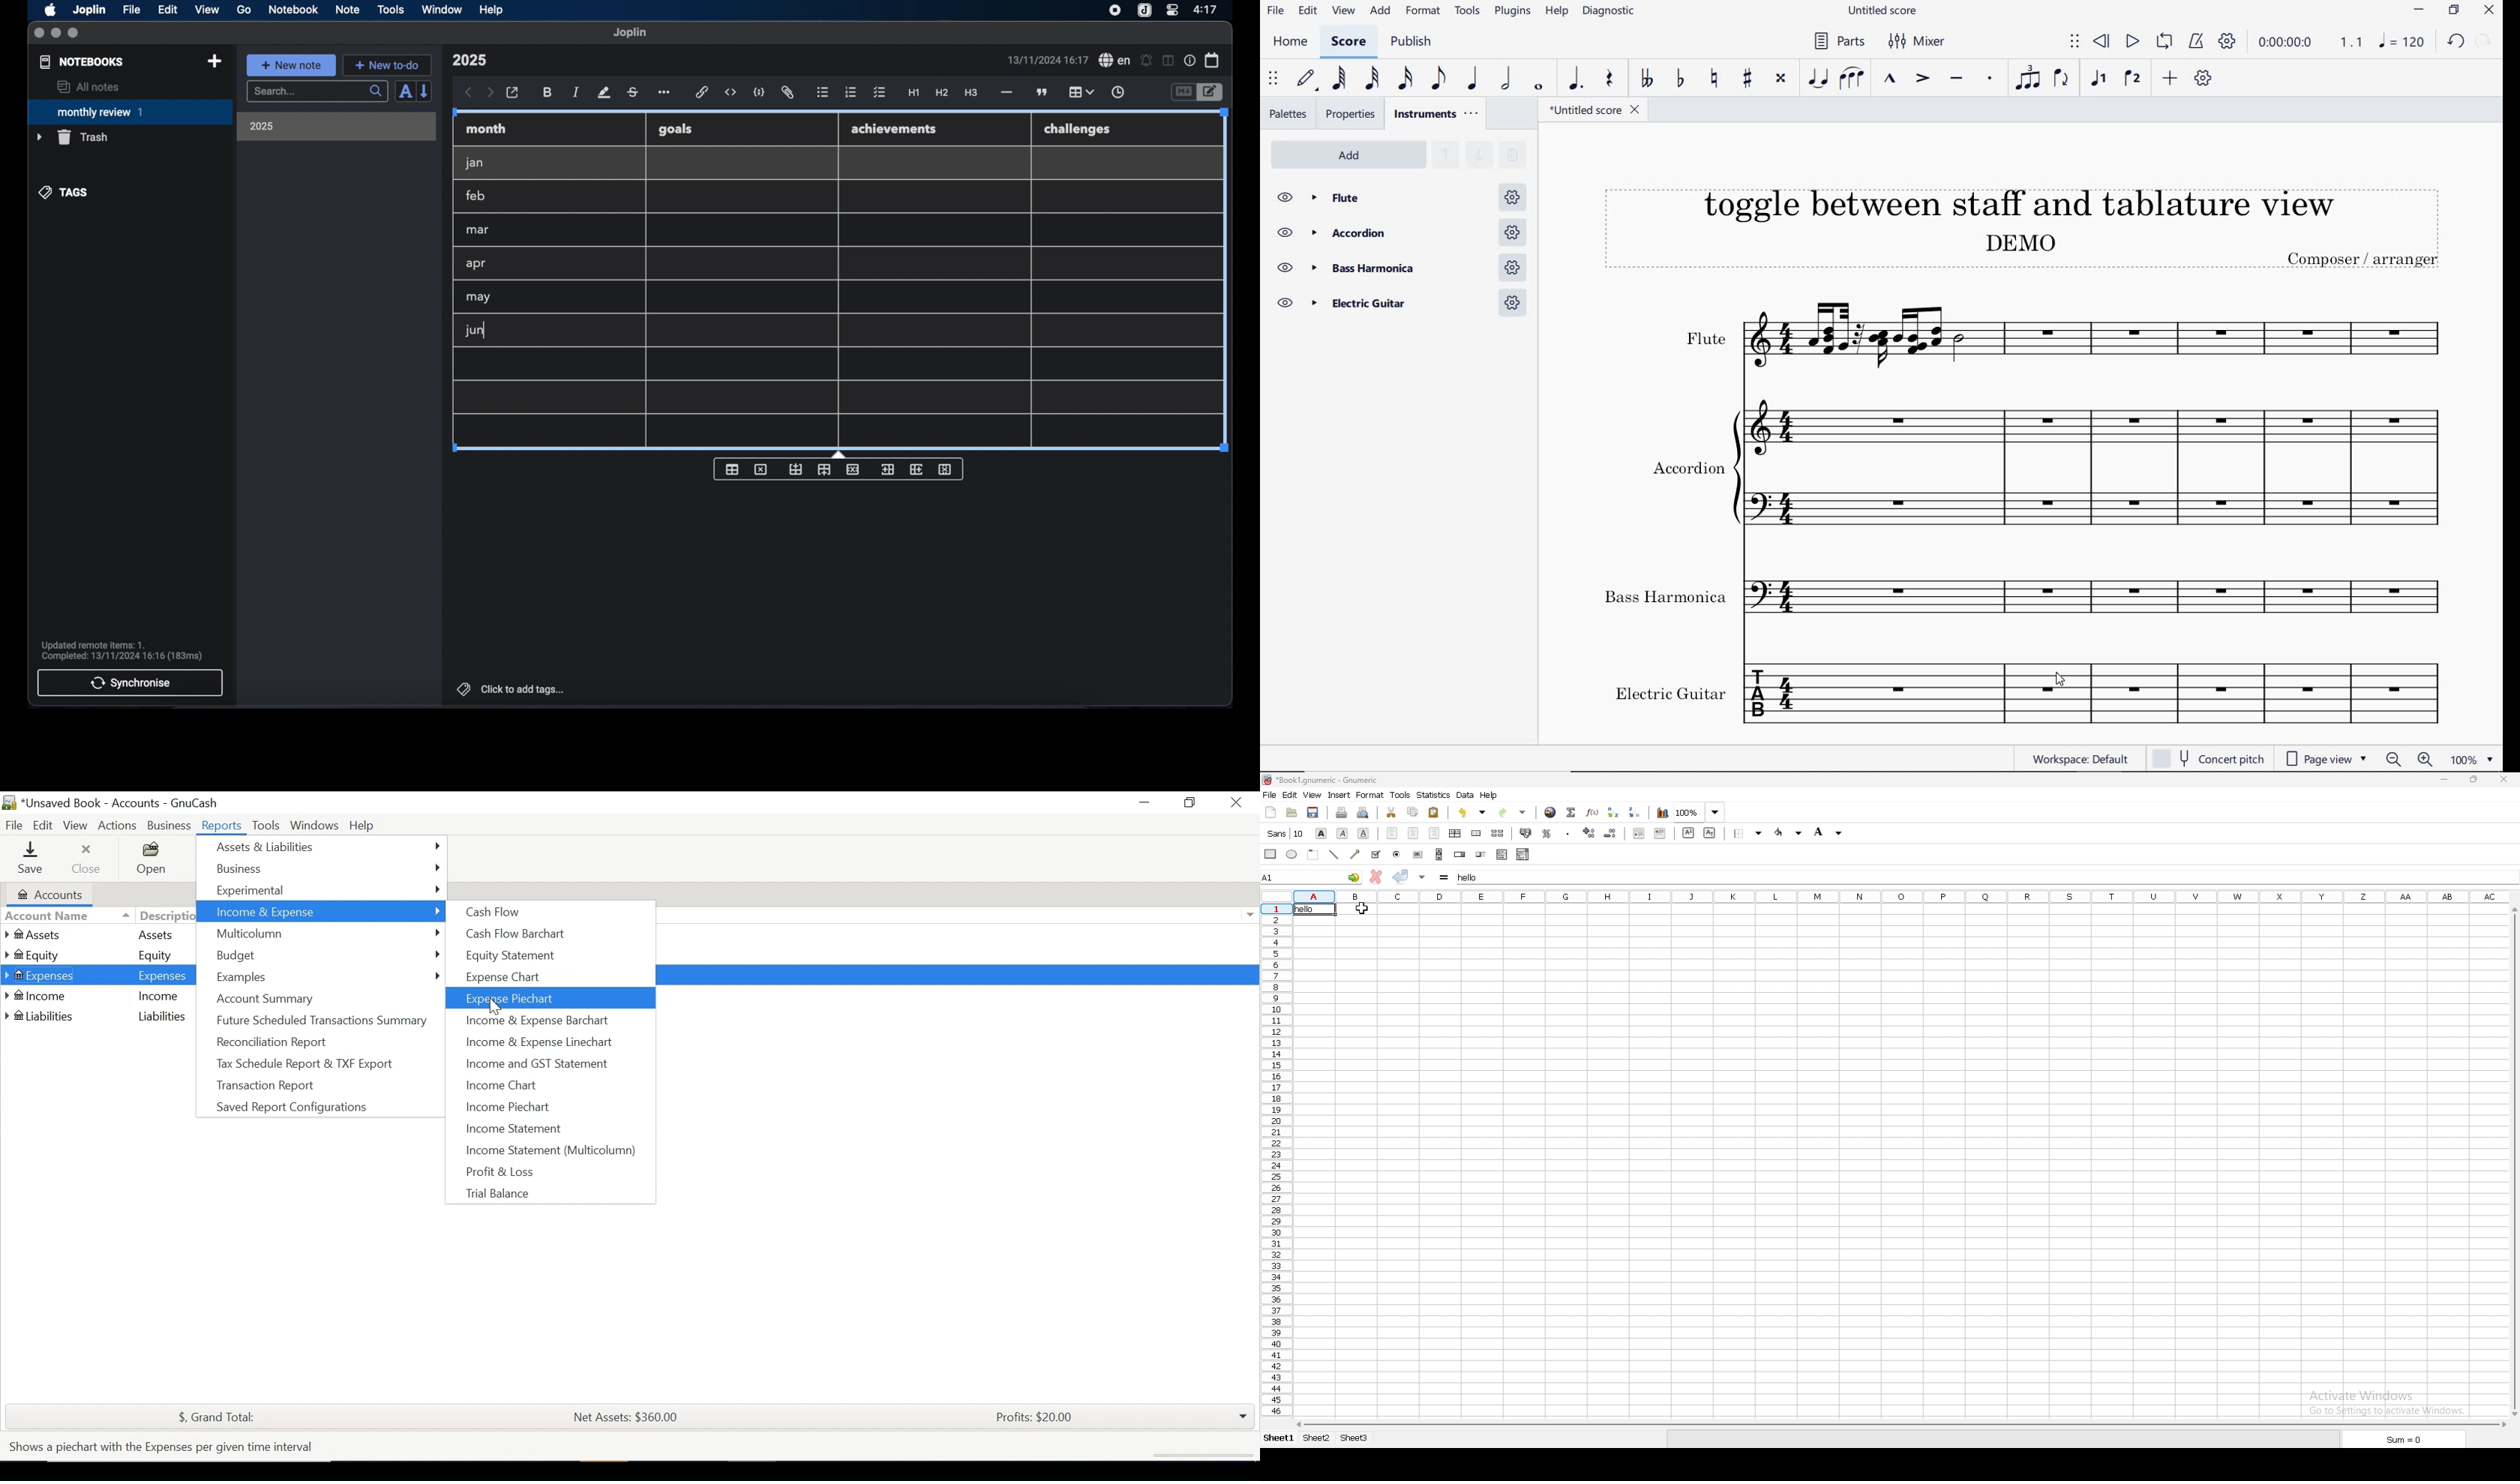  I want to click on Windows, so click(314, 825).